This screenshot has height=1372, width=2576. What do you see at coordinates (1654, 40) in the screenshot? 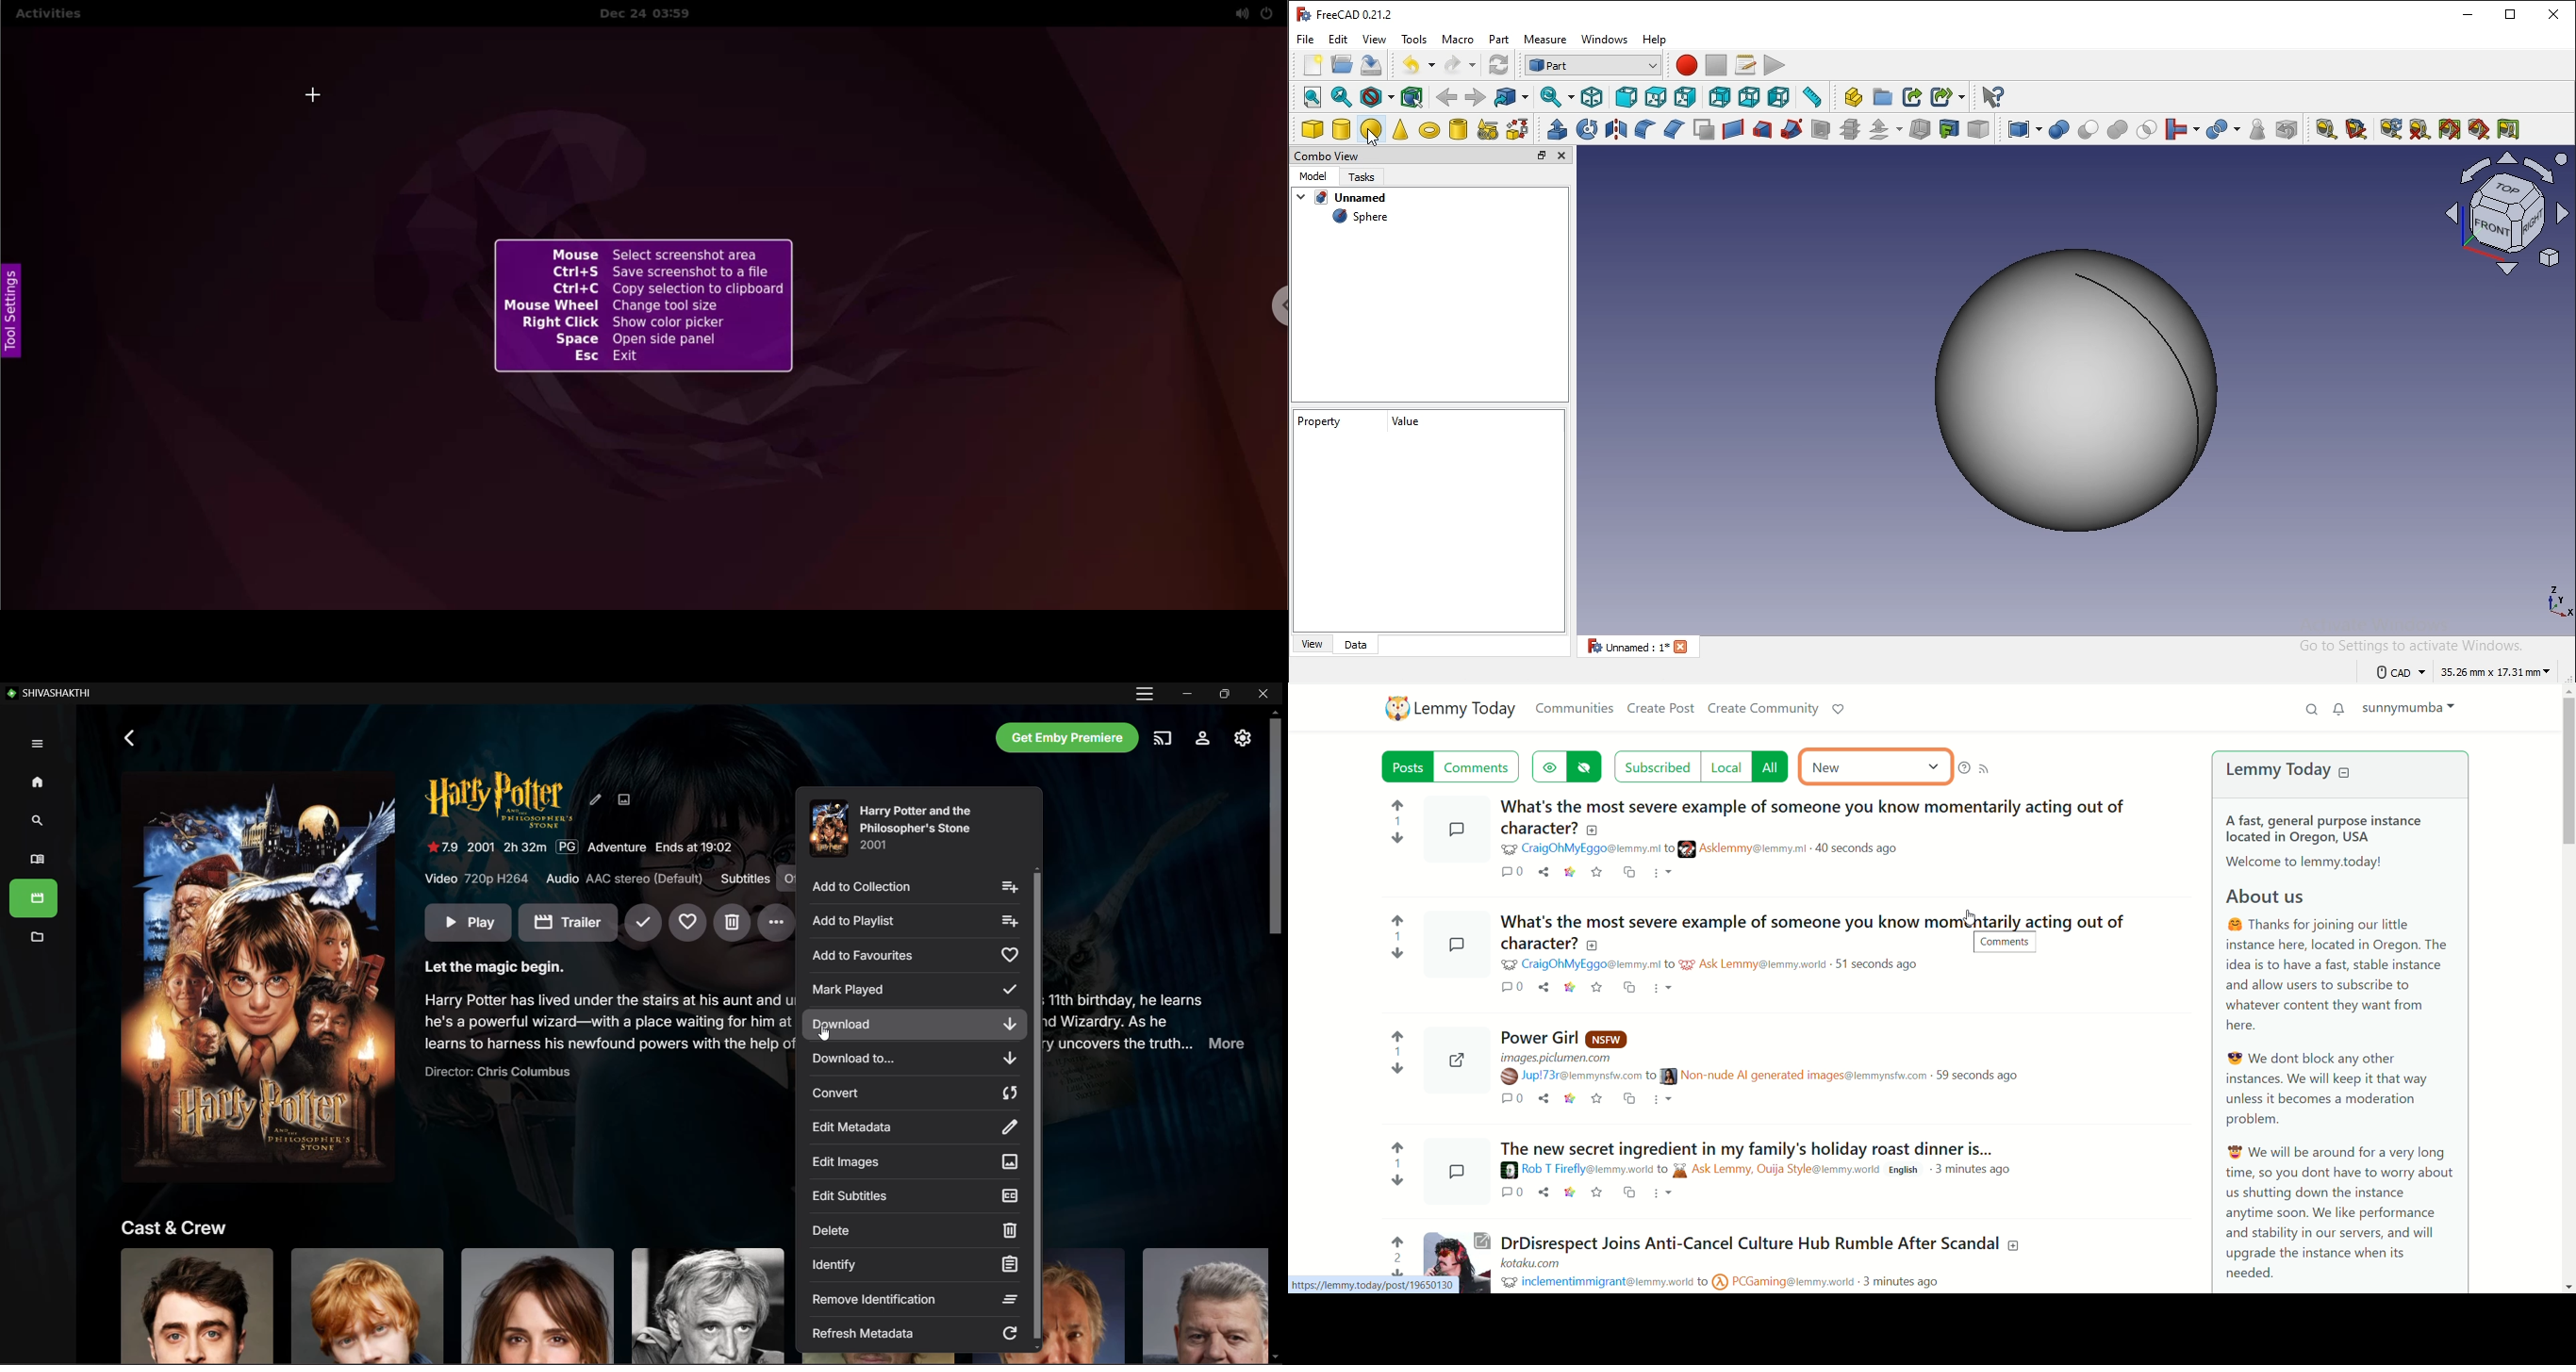
I see `help` at bounding box center [1654, 40].